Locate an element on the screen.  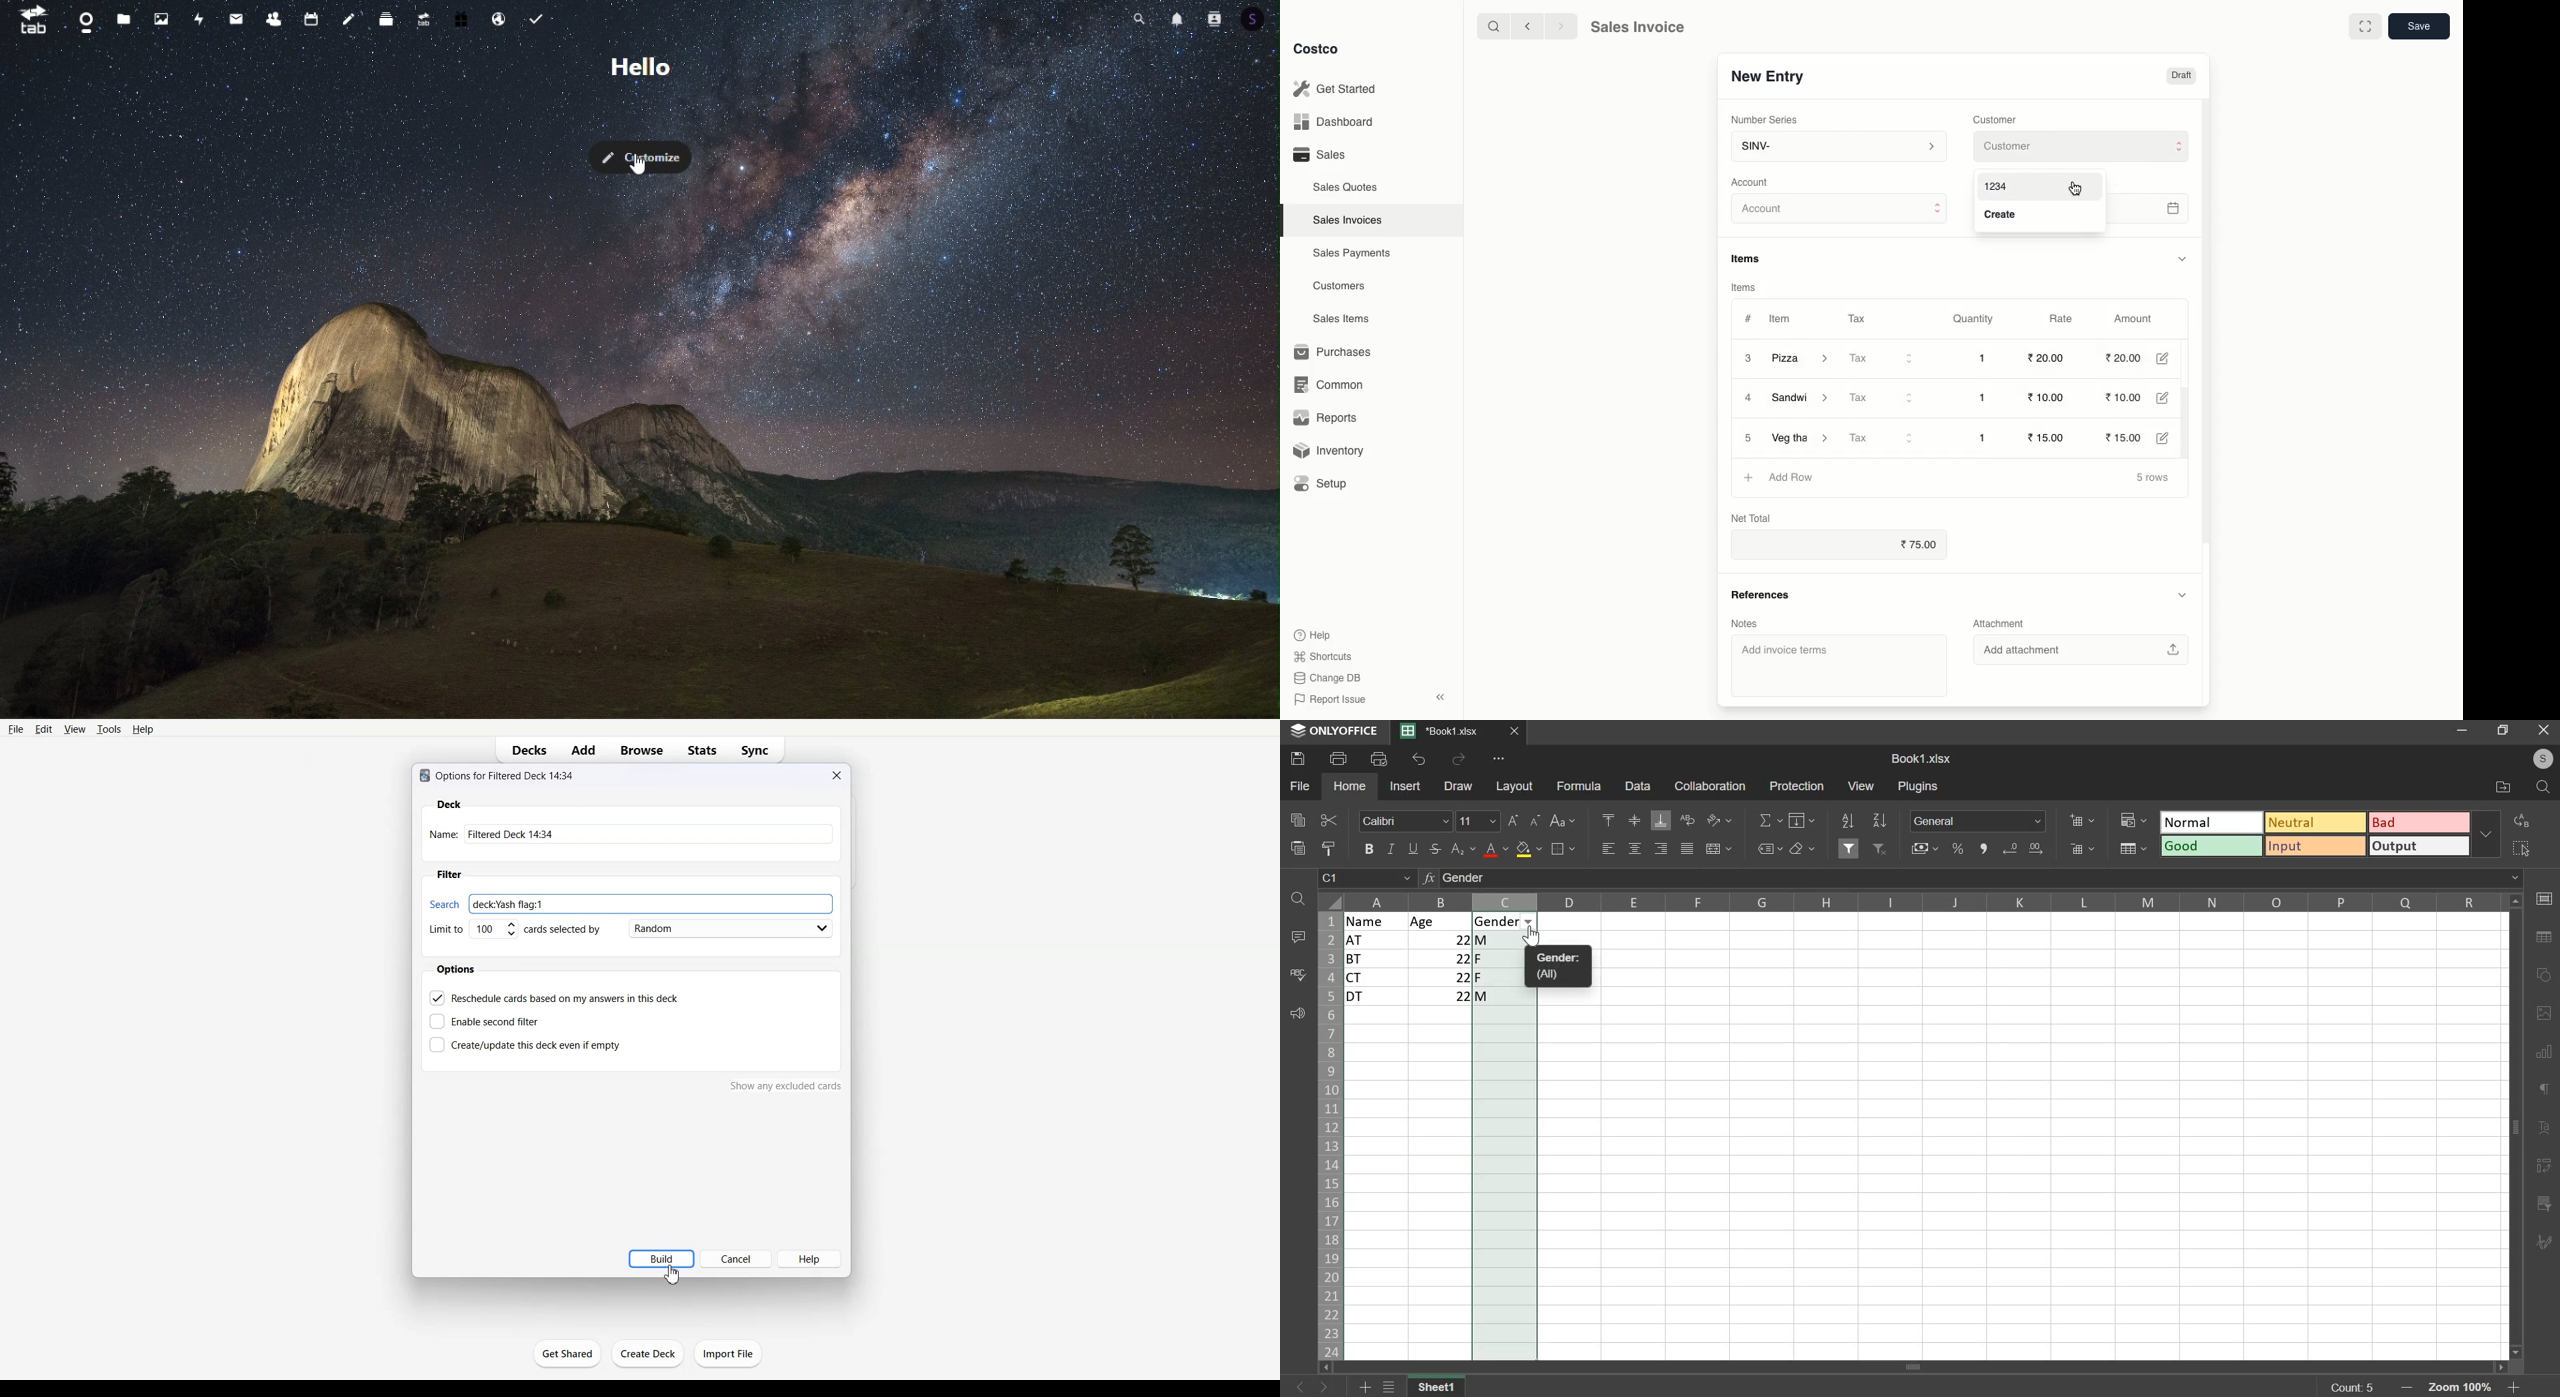
Cursor is located at coordinates (638, 168).